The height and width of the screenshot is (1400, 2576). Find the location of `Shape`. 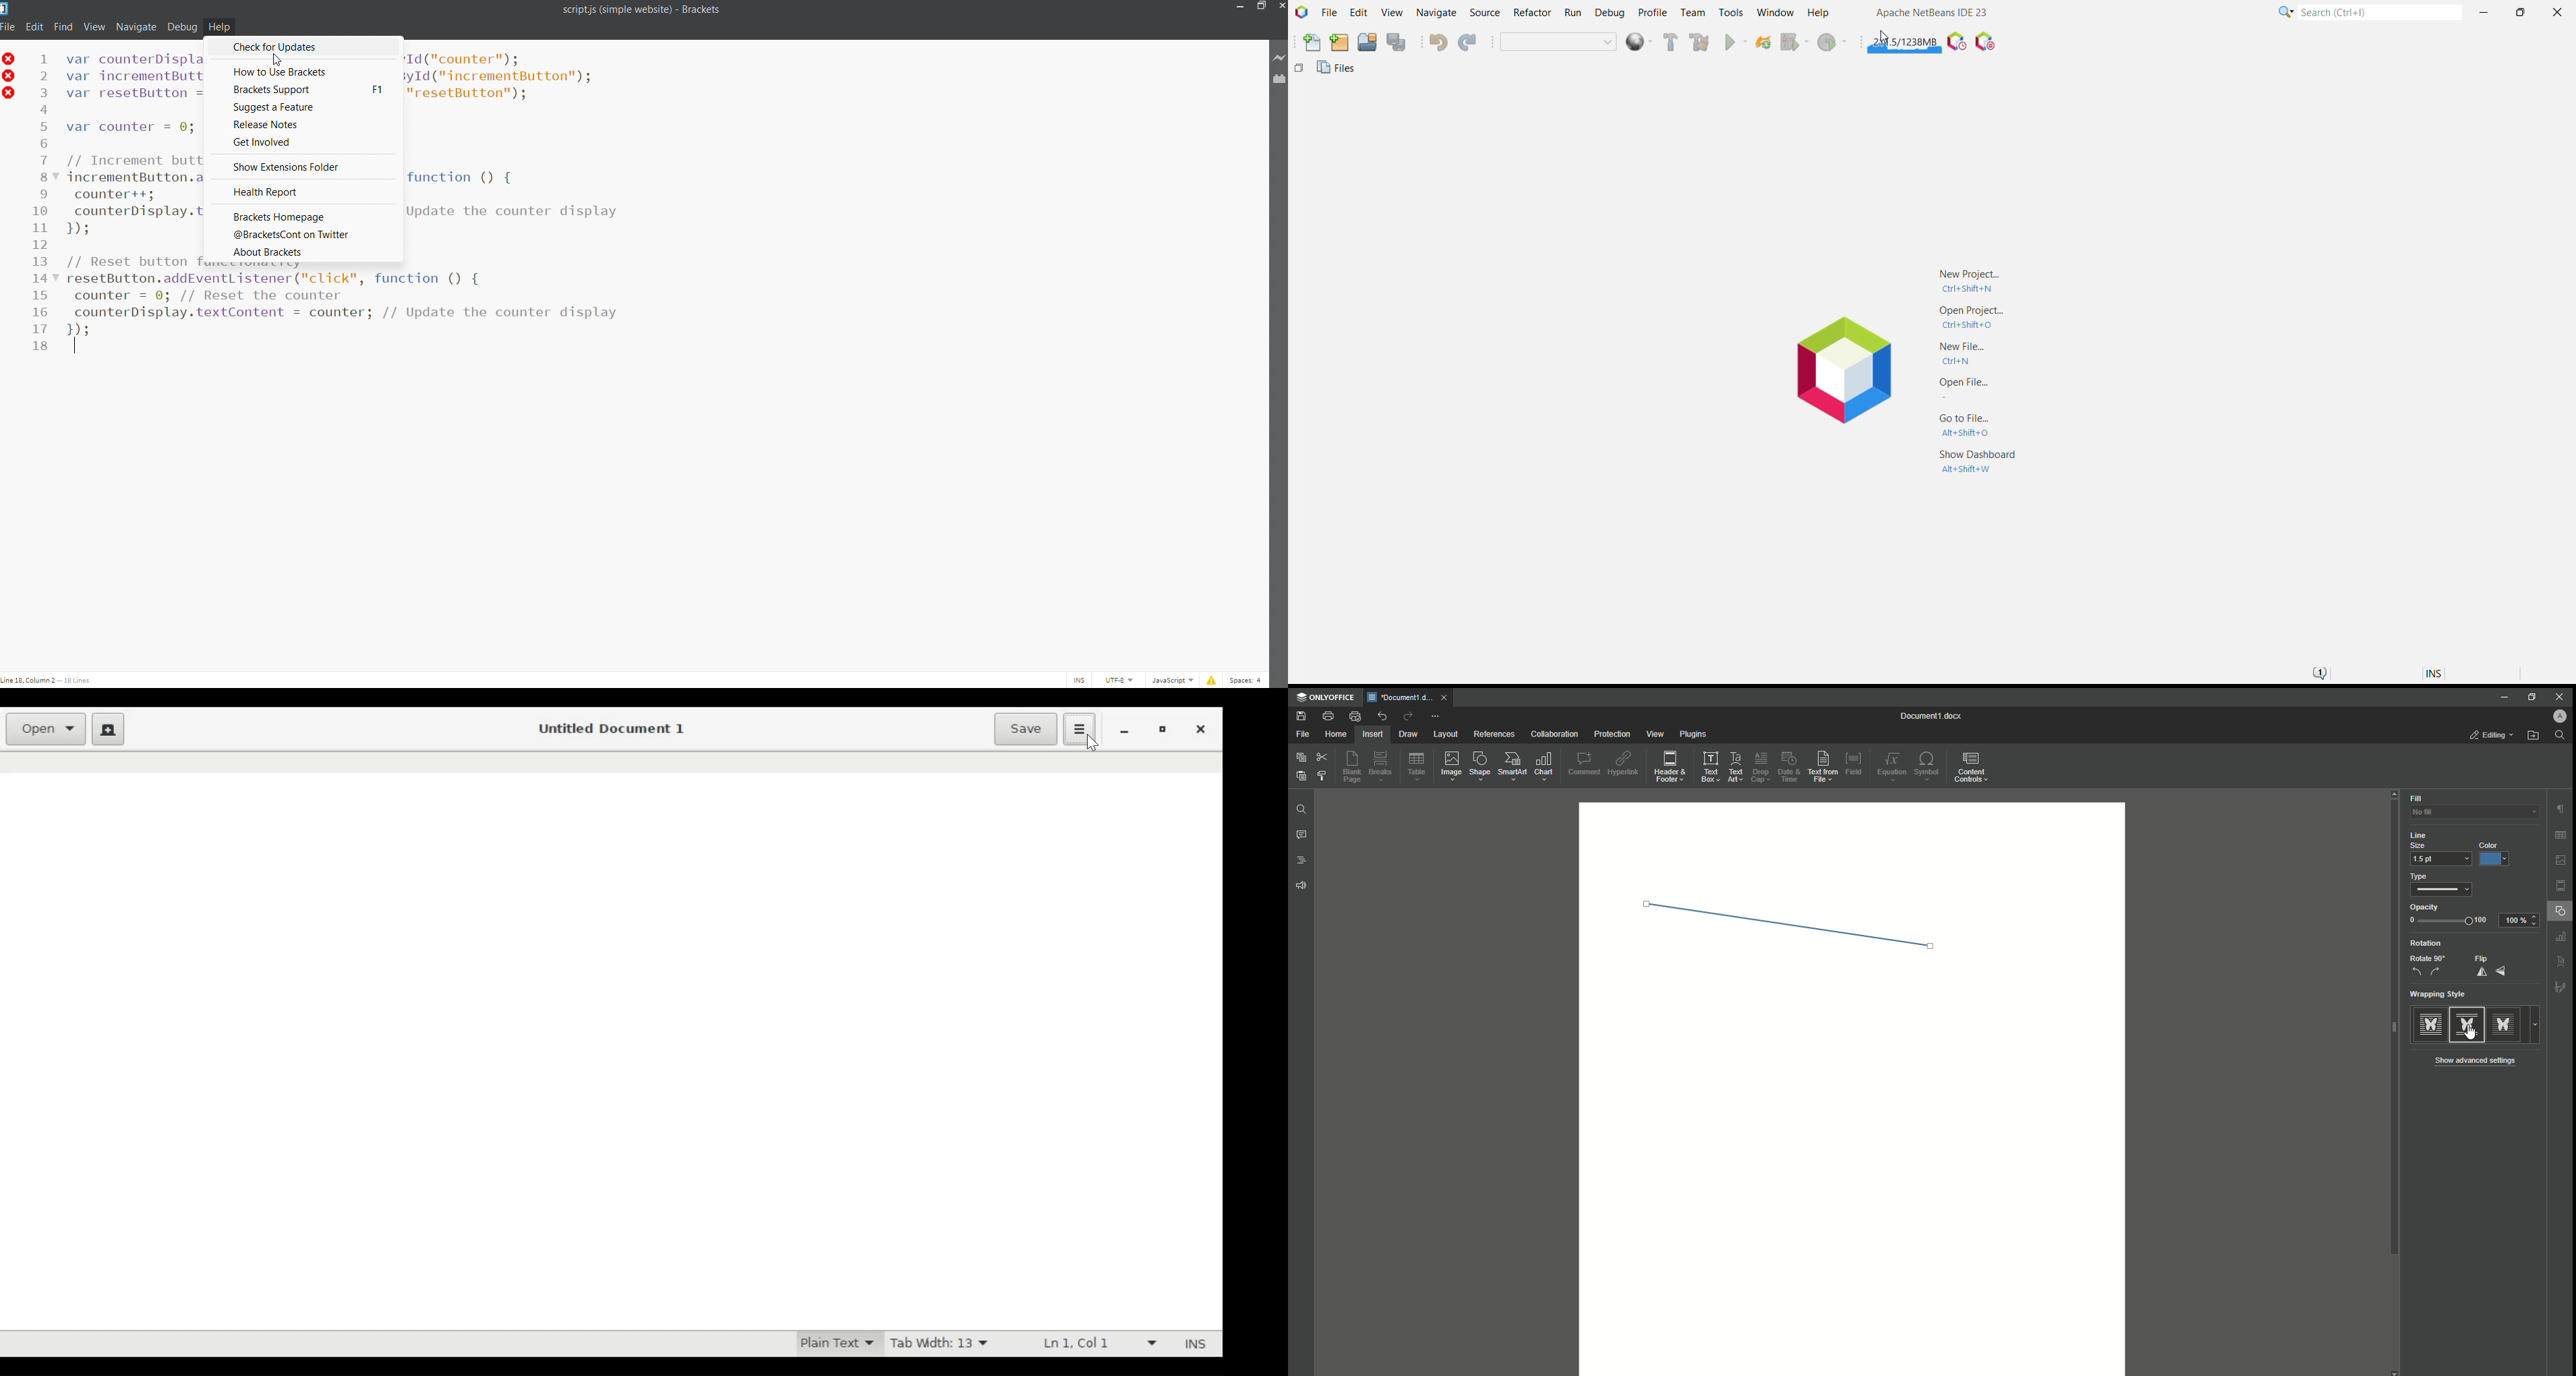

Shape is located at coordinates (1482, 768).